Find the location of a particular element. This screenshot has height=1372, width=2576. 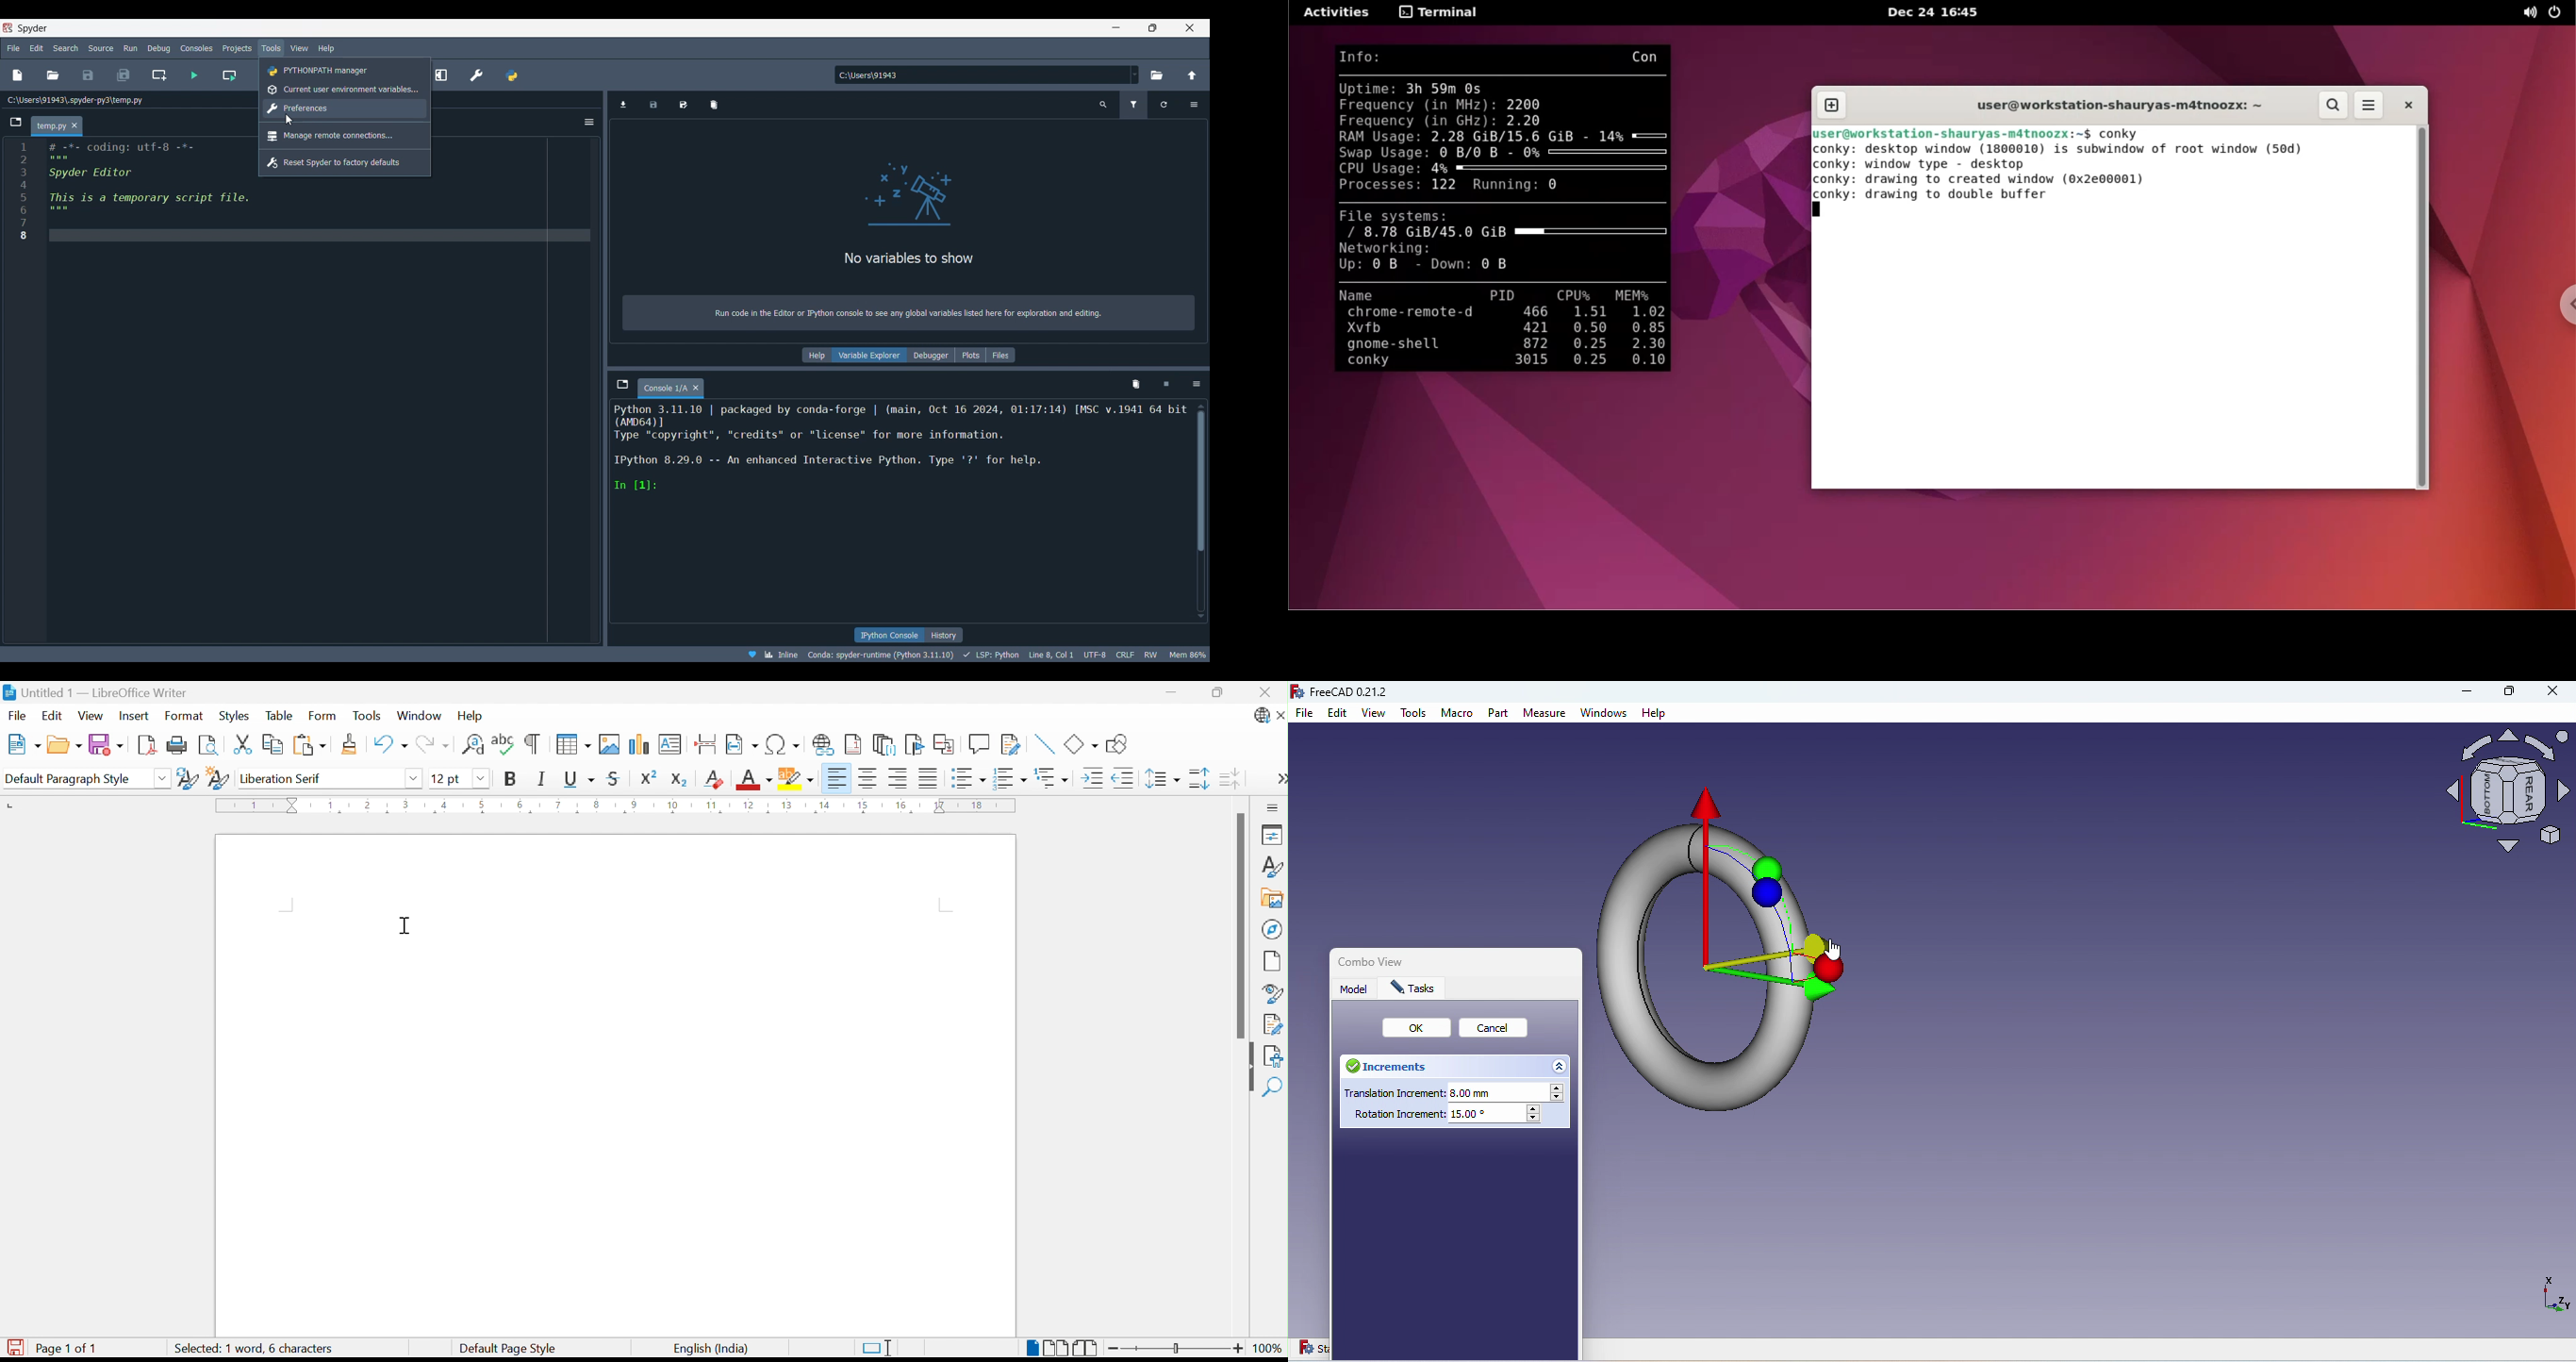

Debugger is located at coordinates (931, 355).